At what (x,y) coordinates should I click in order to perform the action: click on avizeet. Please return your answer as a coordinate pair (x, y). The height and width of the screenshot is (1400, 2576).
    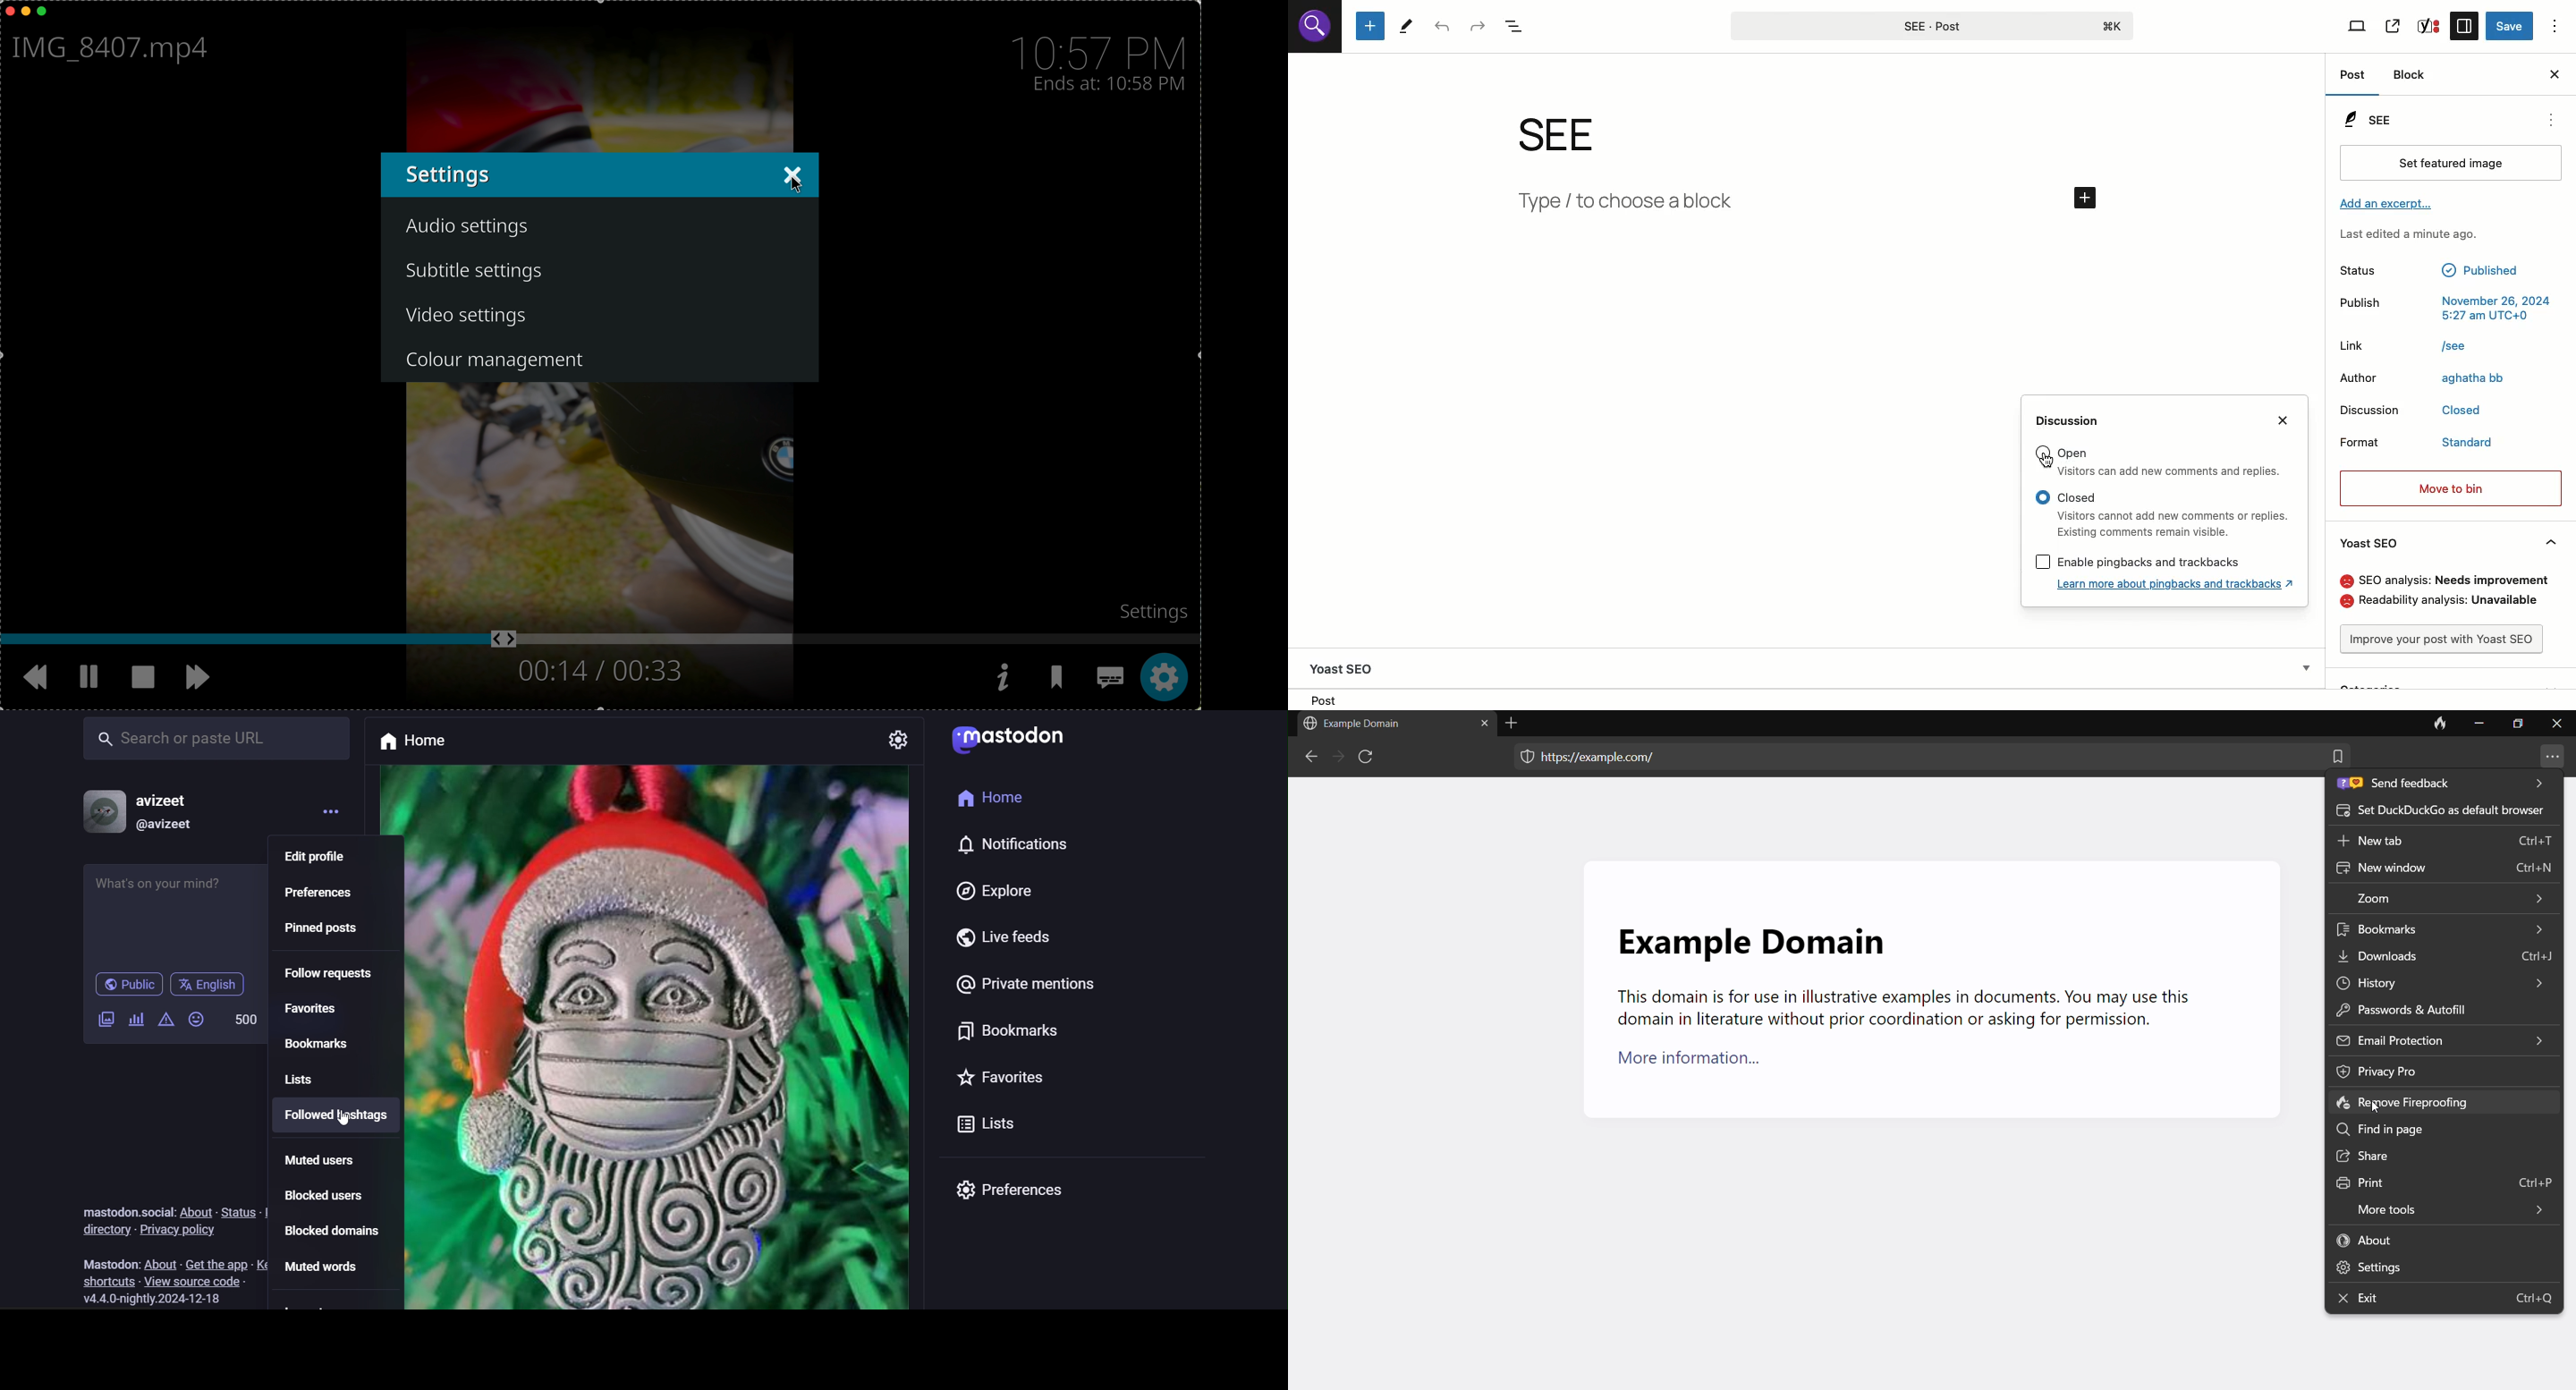
    Looking at the image, I should click on (183, 801).